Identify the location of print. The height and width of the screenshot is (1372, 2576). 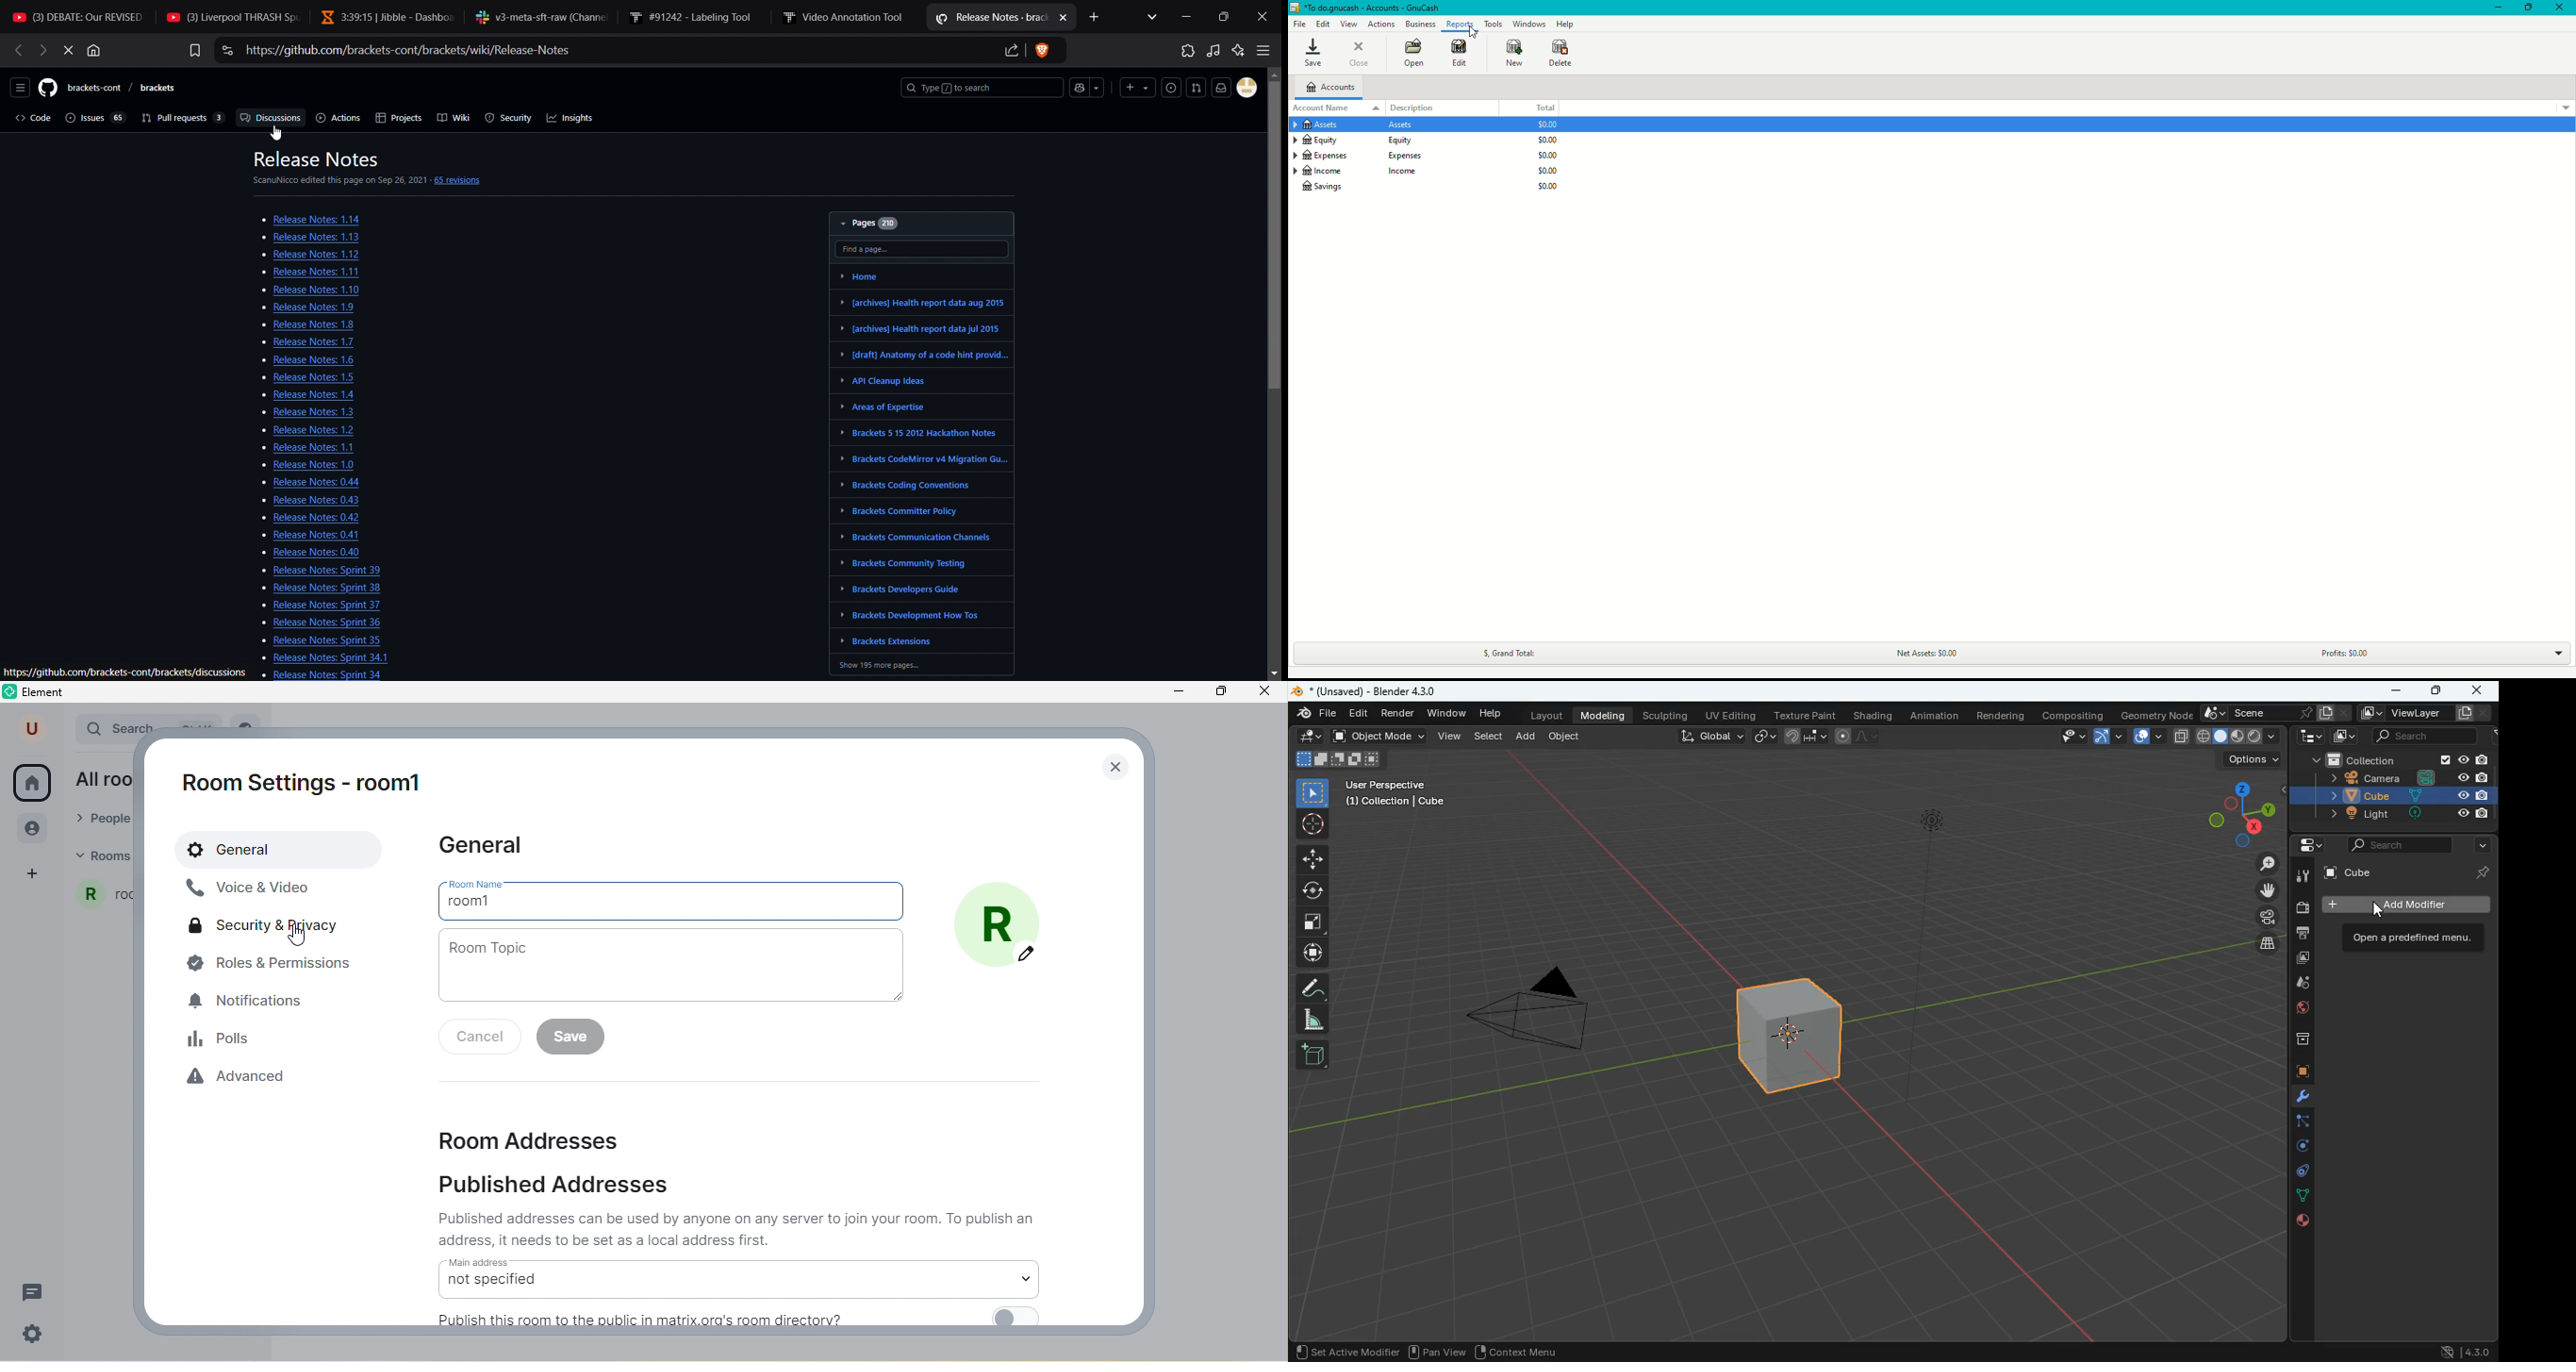
(2301, 935).